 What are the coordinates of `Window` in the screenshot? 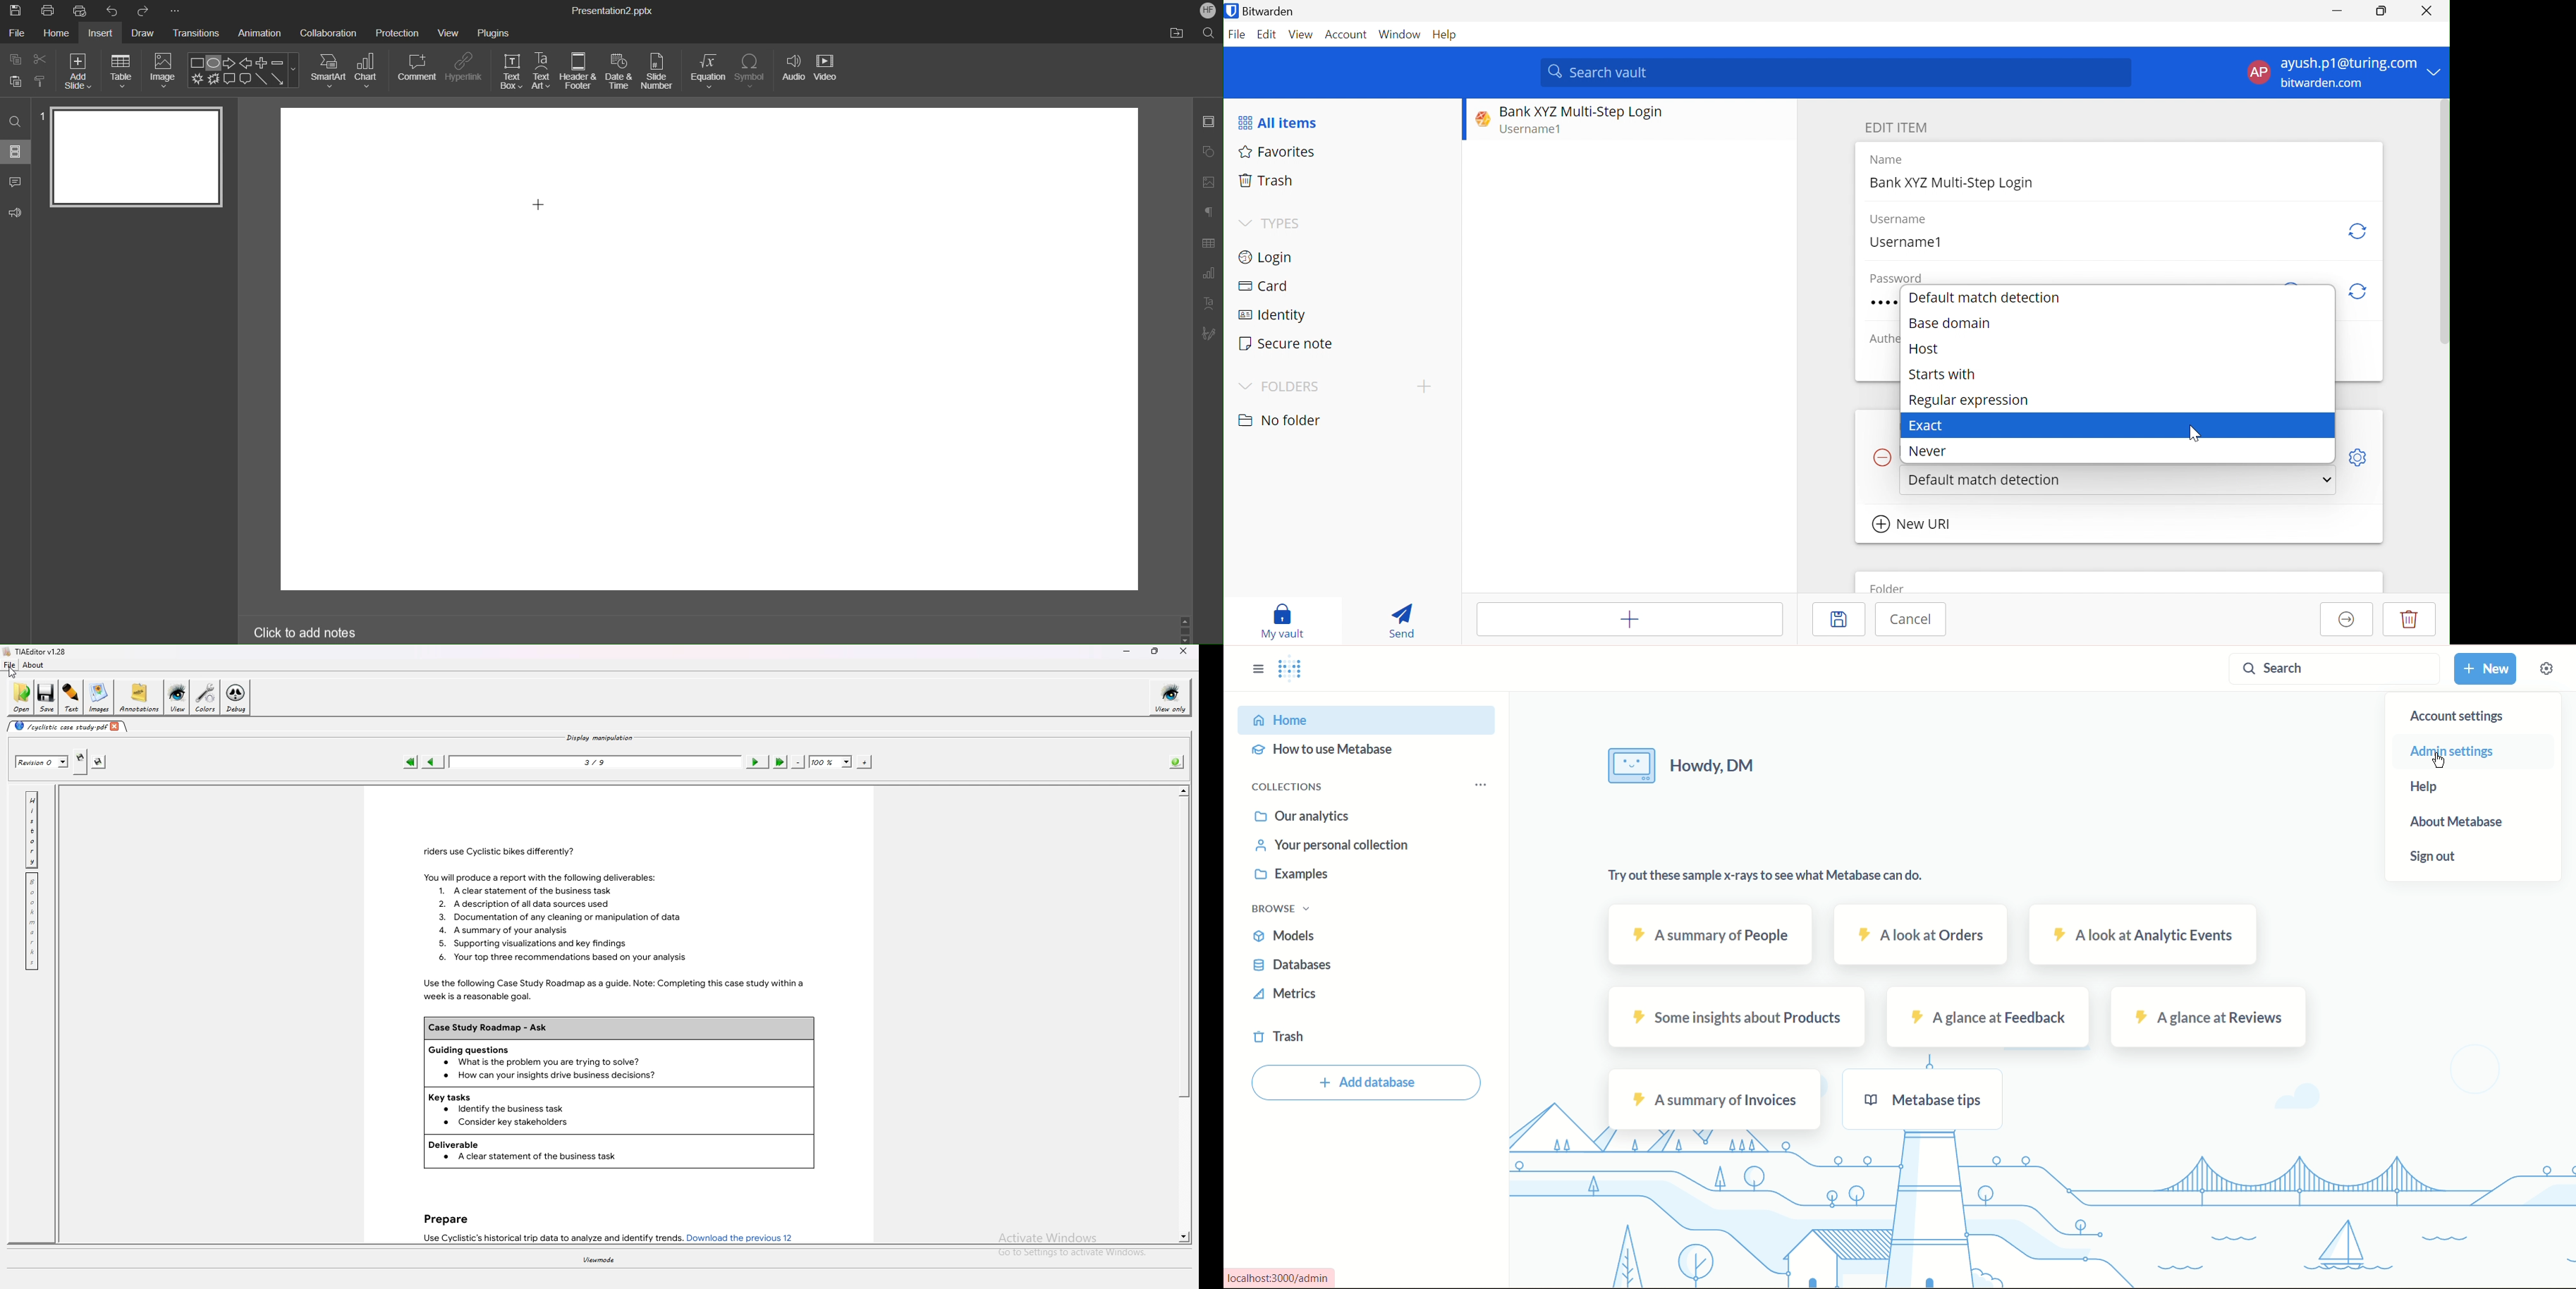 It's located at (1400, 36).